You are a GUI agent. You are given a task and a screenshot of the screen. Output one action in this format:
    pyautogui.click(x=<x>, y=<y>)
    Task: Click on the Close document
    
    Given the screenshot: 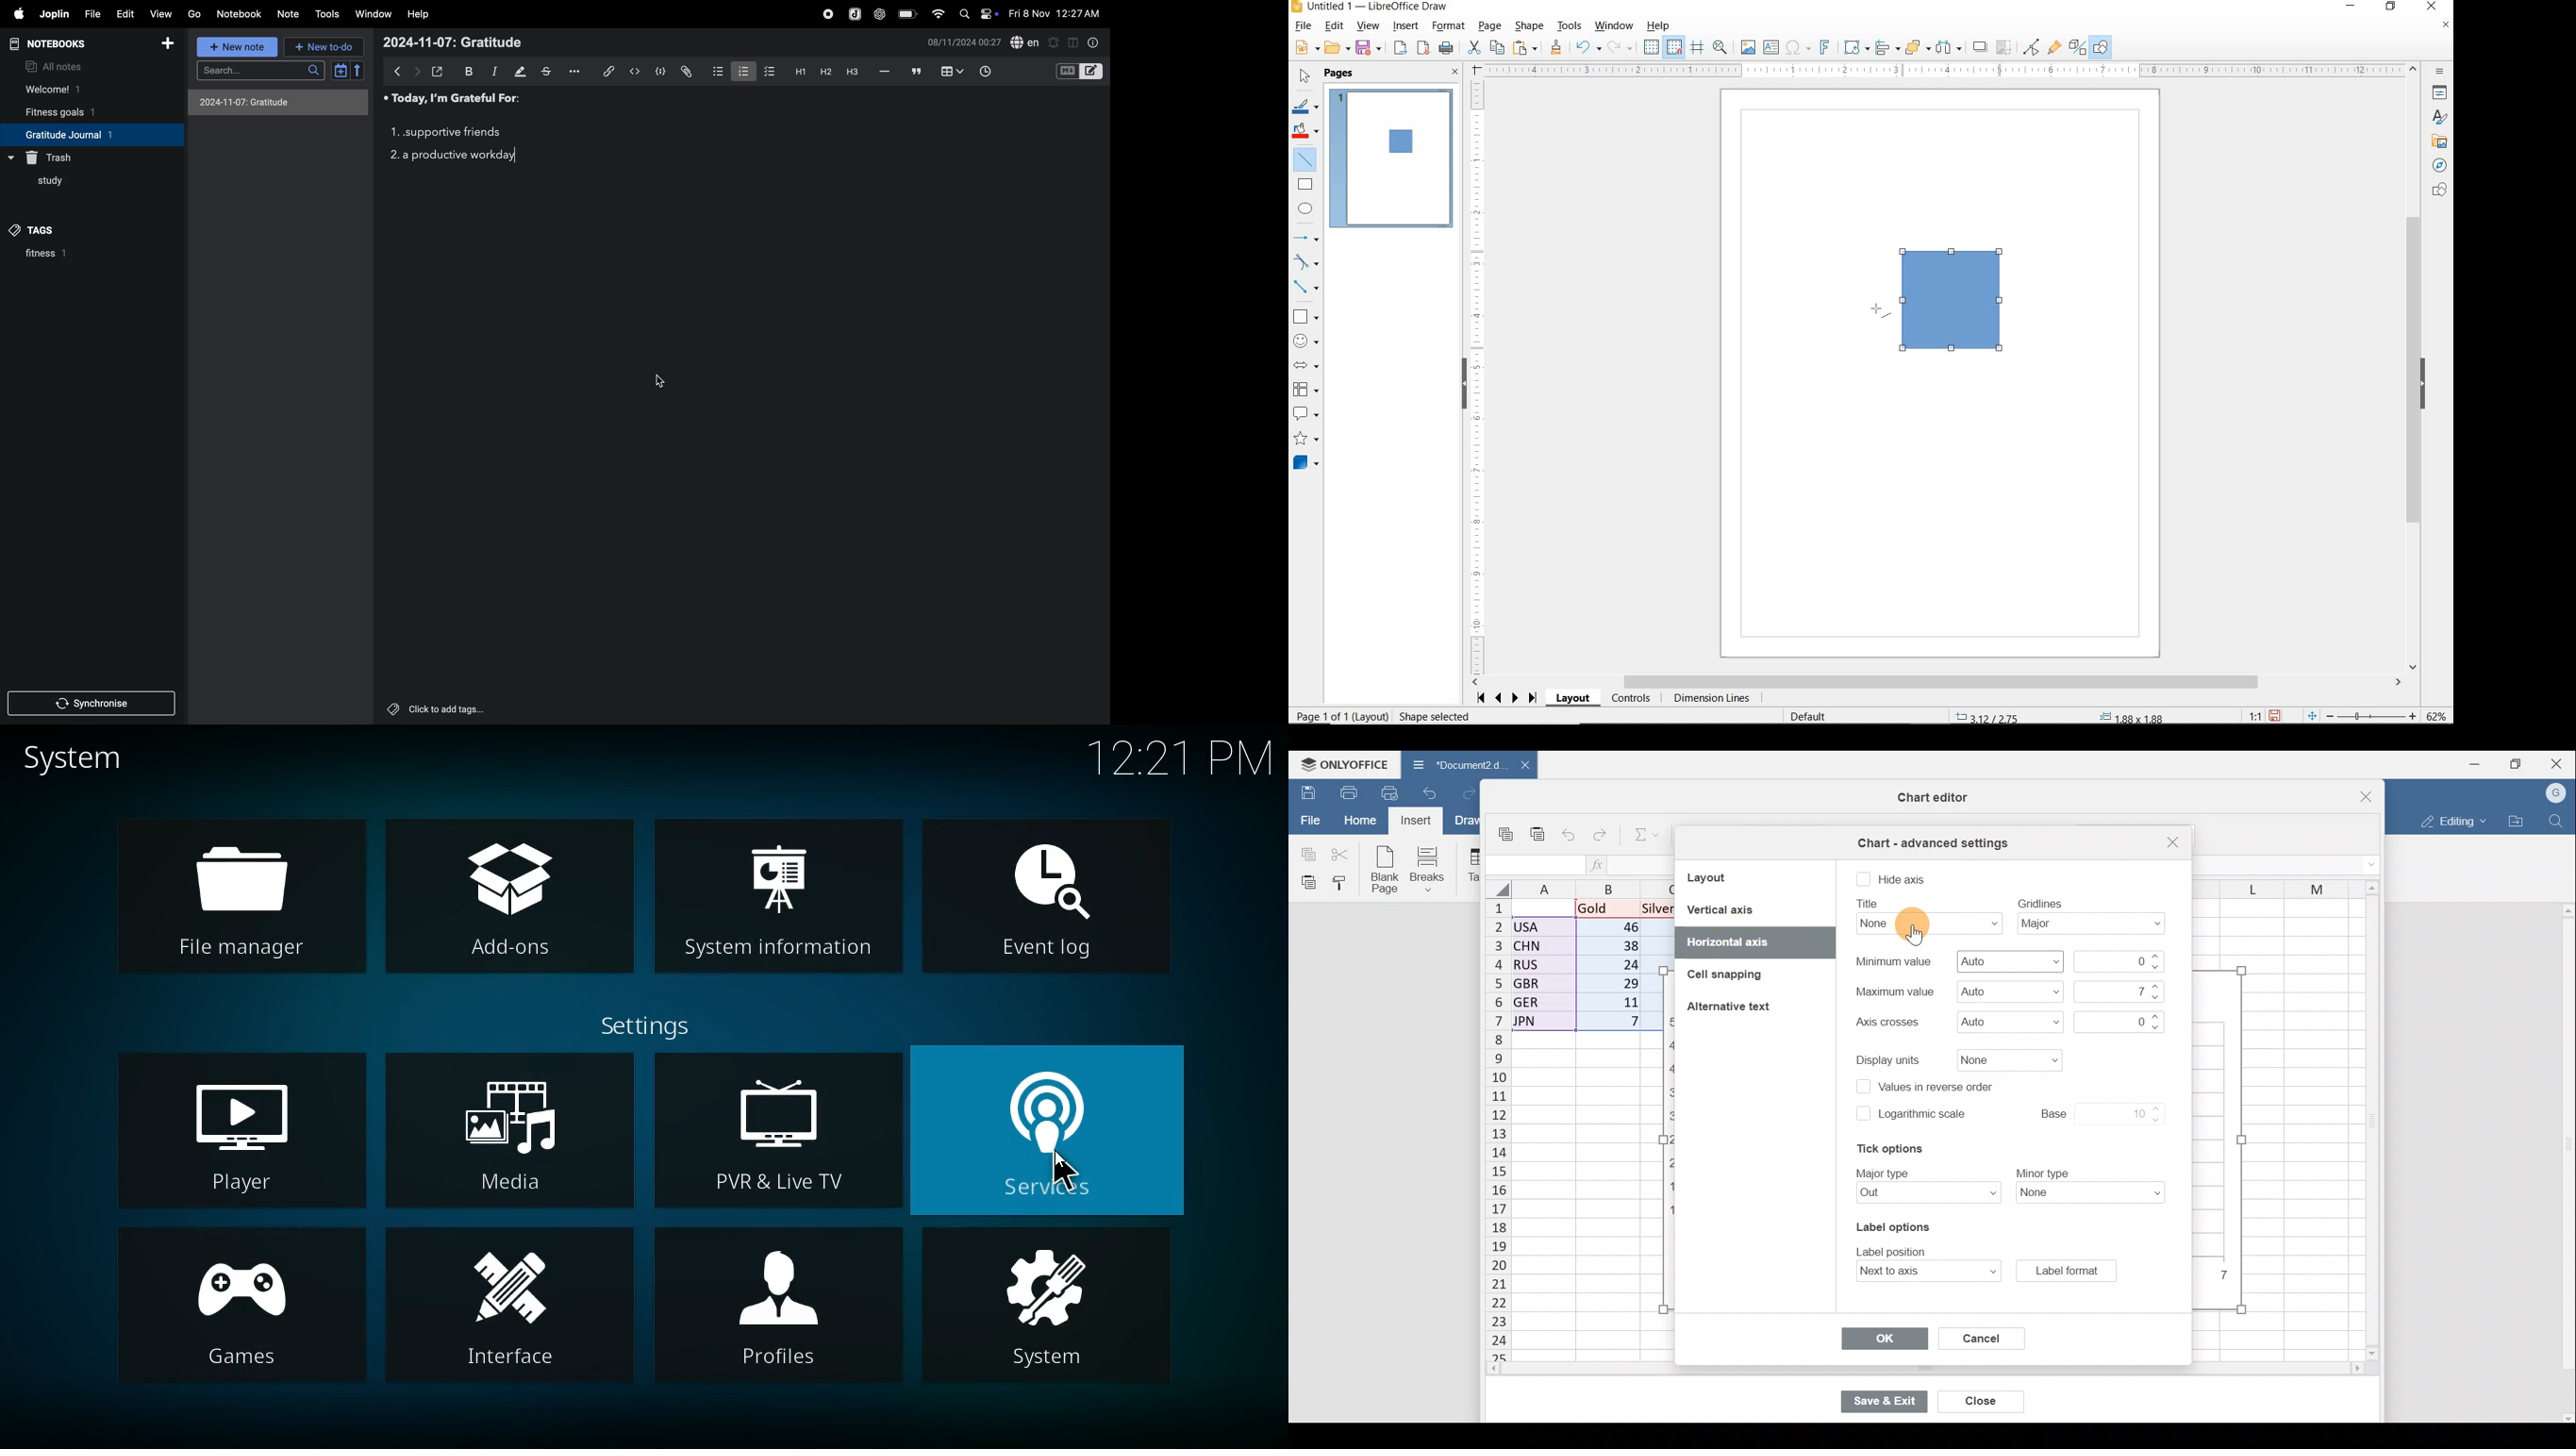 What is the action you would take?
    pyautogui.click(x=1518, y=766)
    